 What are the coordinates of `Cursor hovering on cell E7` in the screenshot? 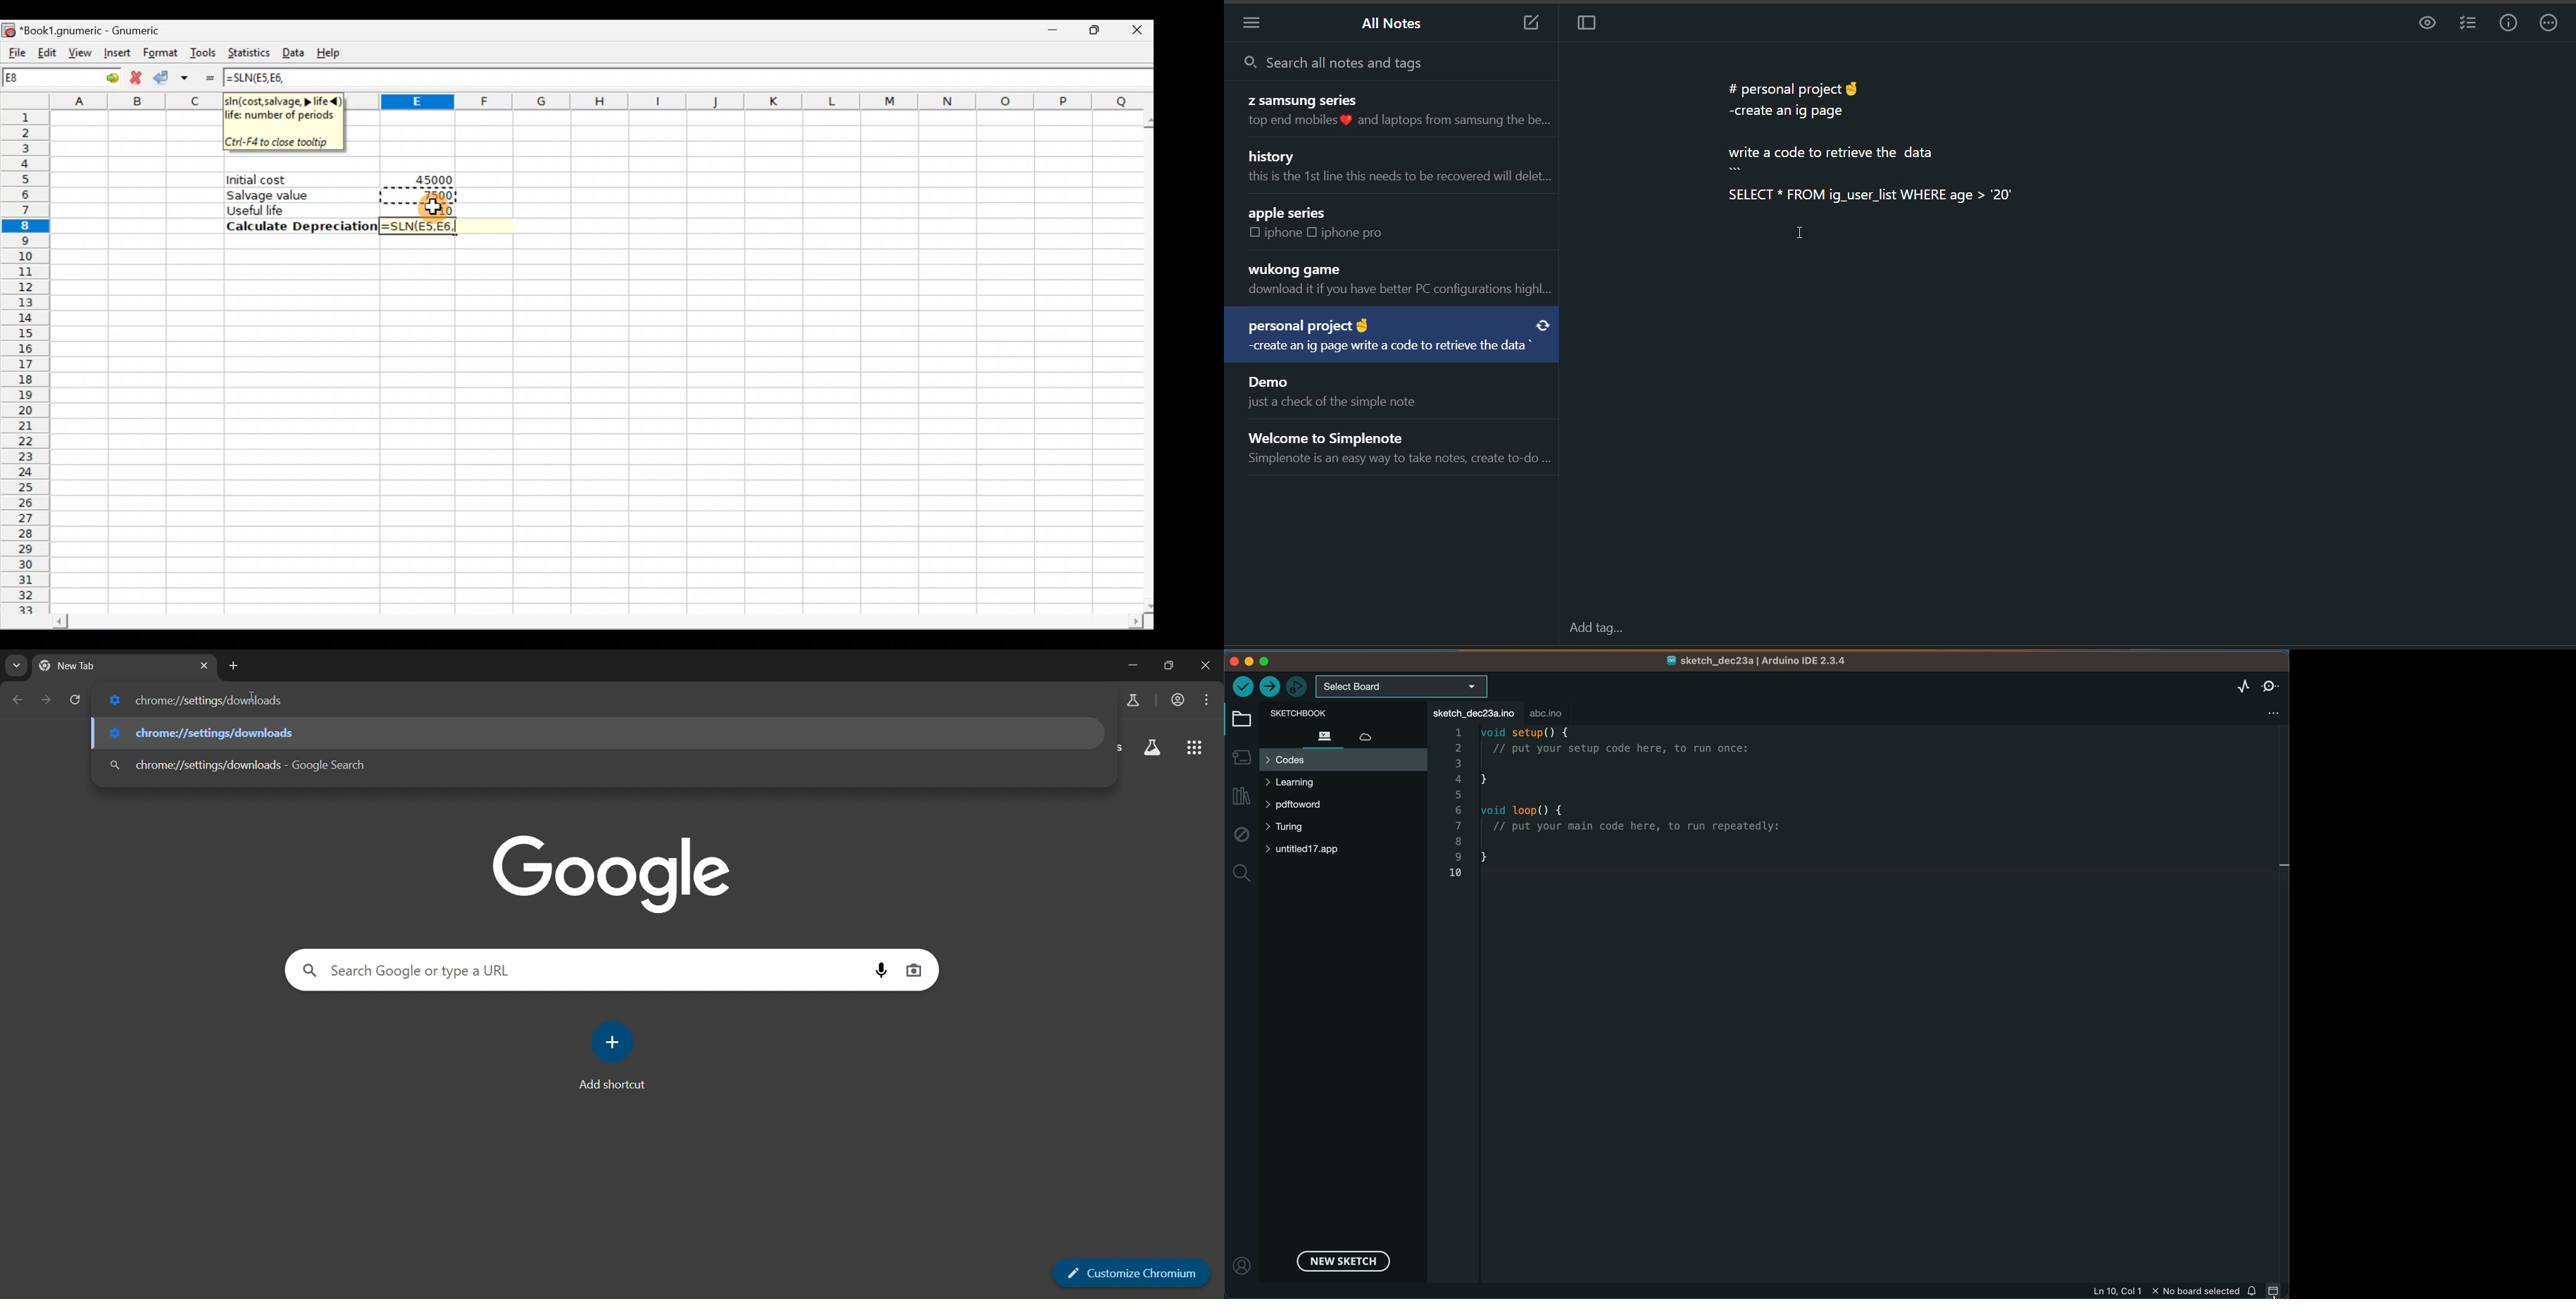 It's located at (436, 209).